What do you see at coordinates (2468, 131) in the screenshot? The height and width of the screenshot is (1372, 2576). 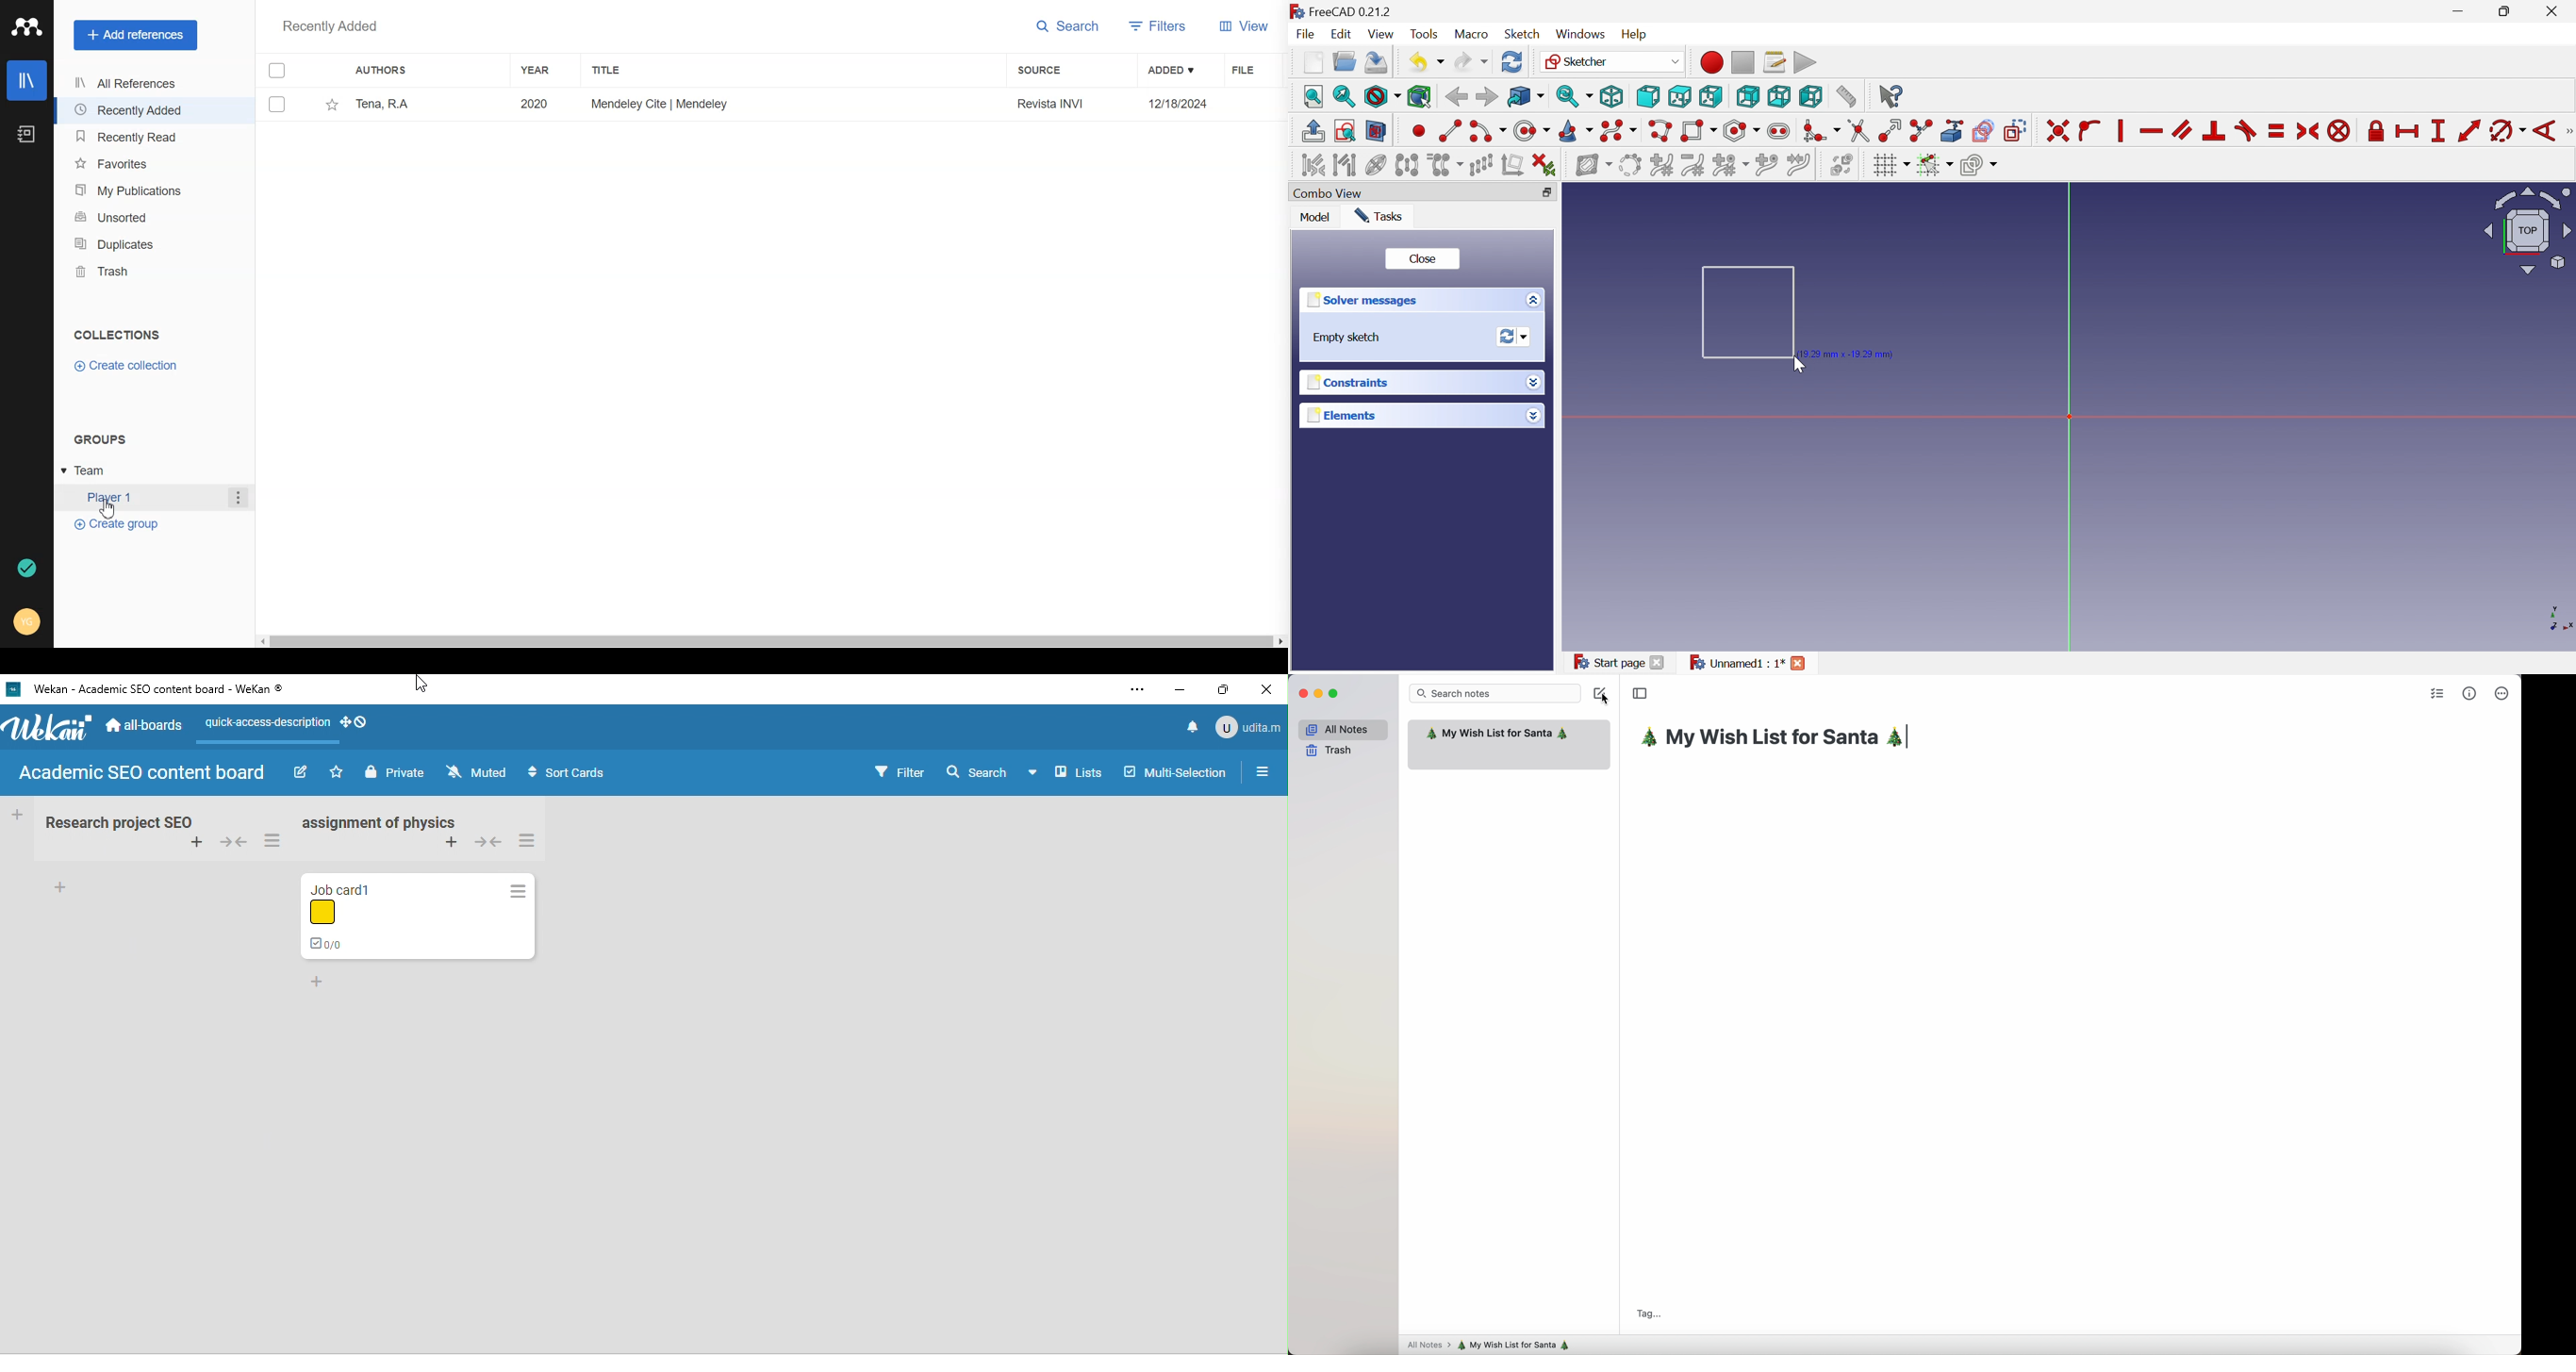 I see `Constrain distance` at bounding box center [2468, 131].